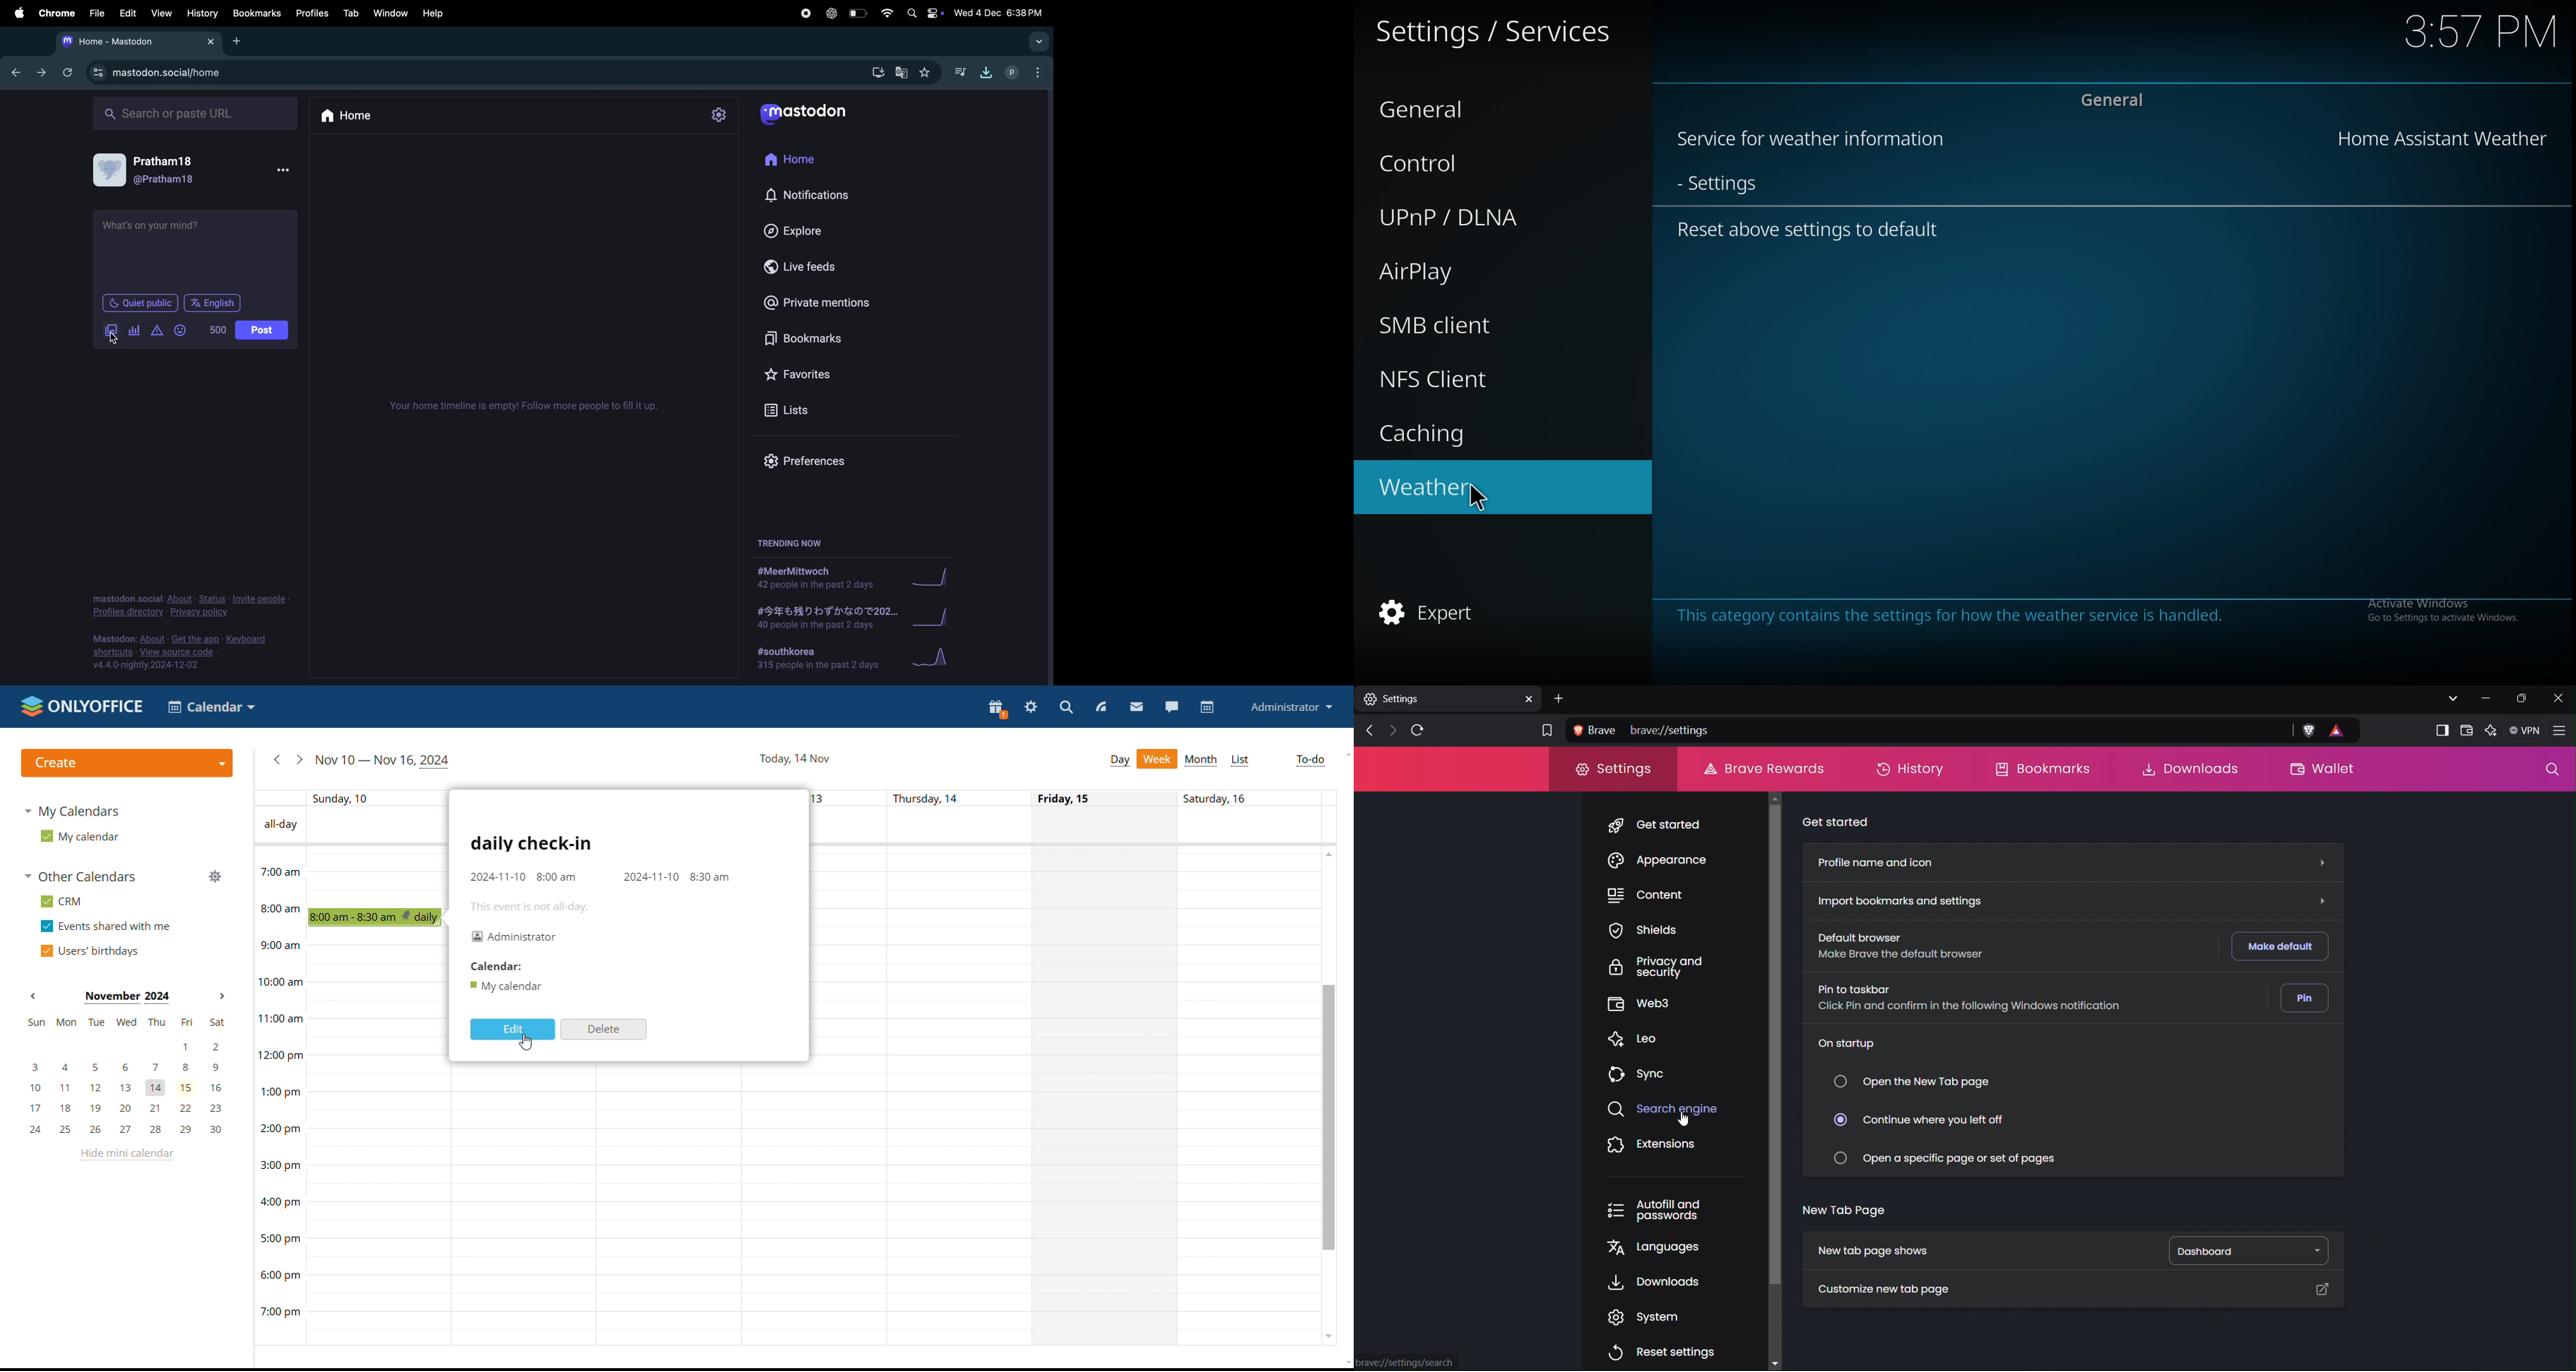 The width and height of the screenshot is (2576, 1372). What do you see at coordinates (936, 575) in the screenshot?
I see `Graph` at bounding box center [936, 575].